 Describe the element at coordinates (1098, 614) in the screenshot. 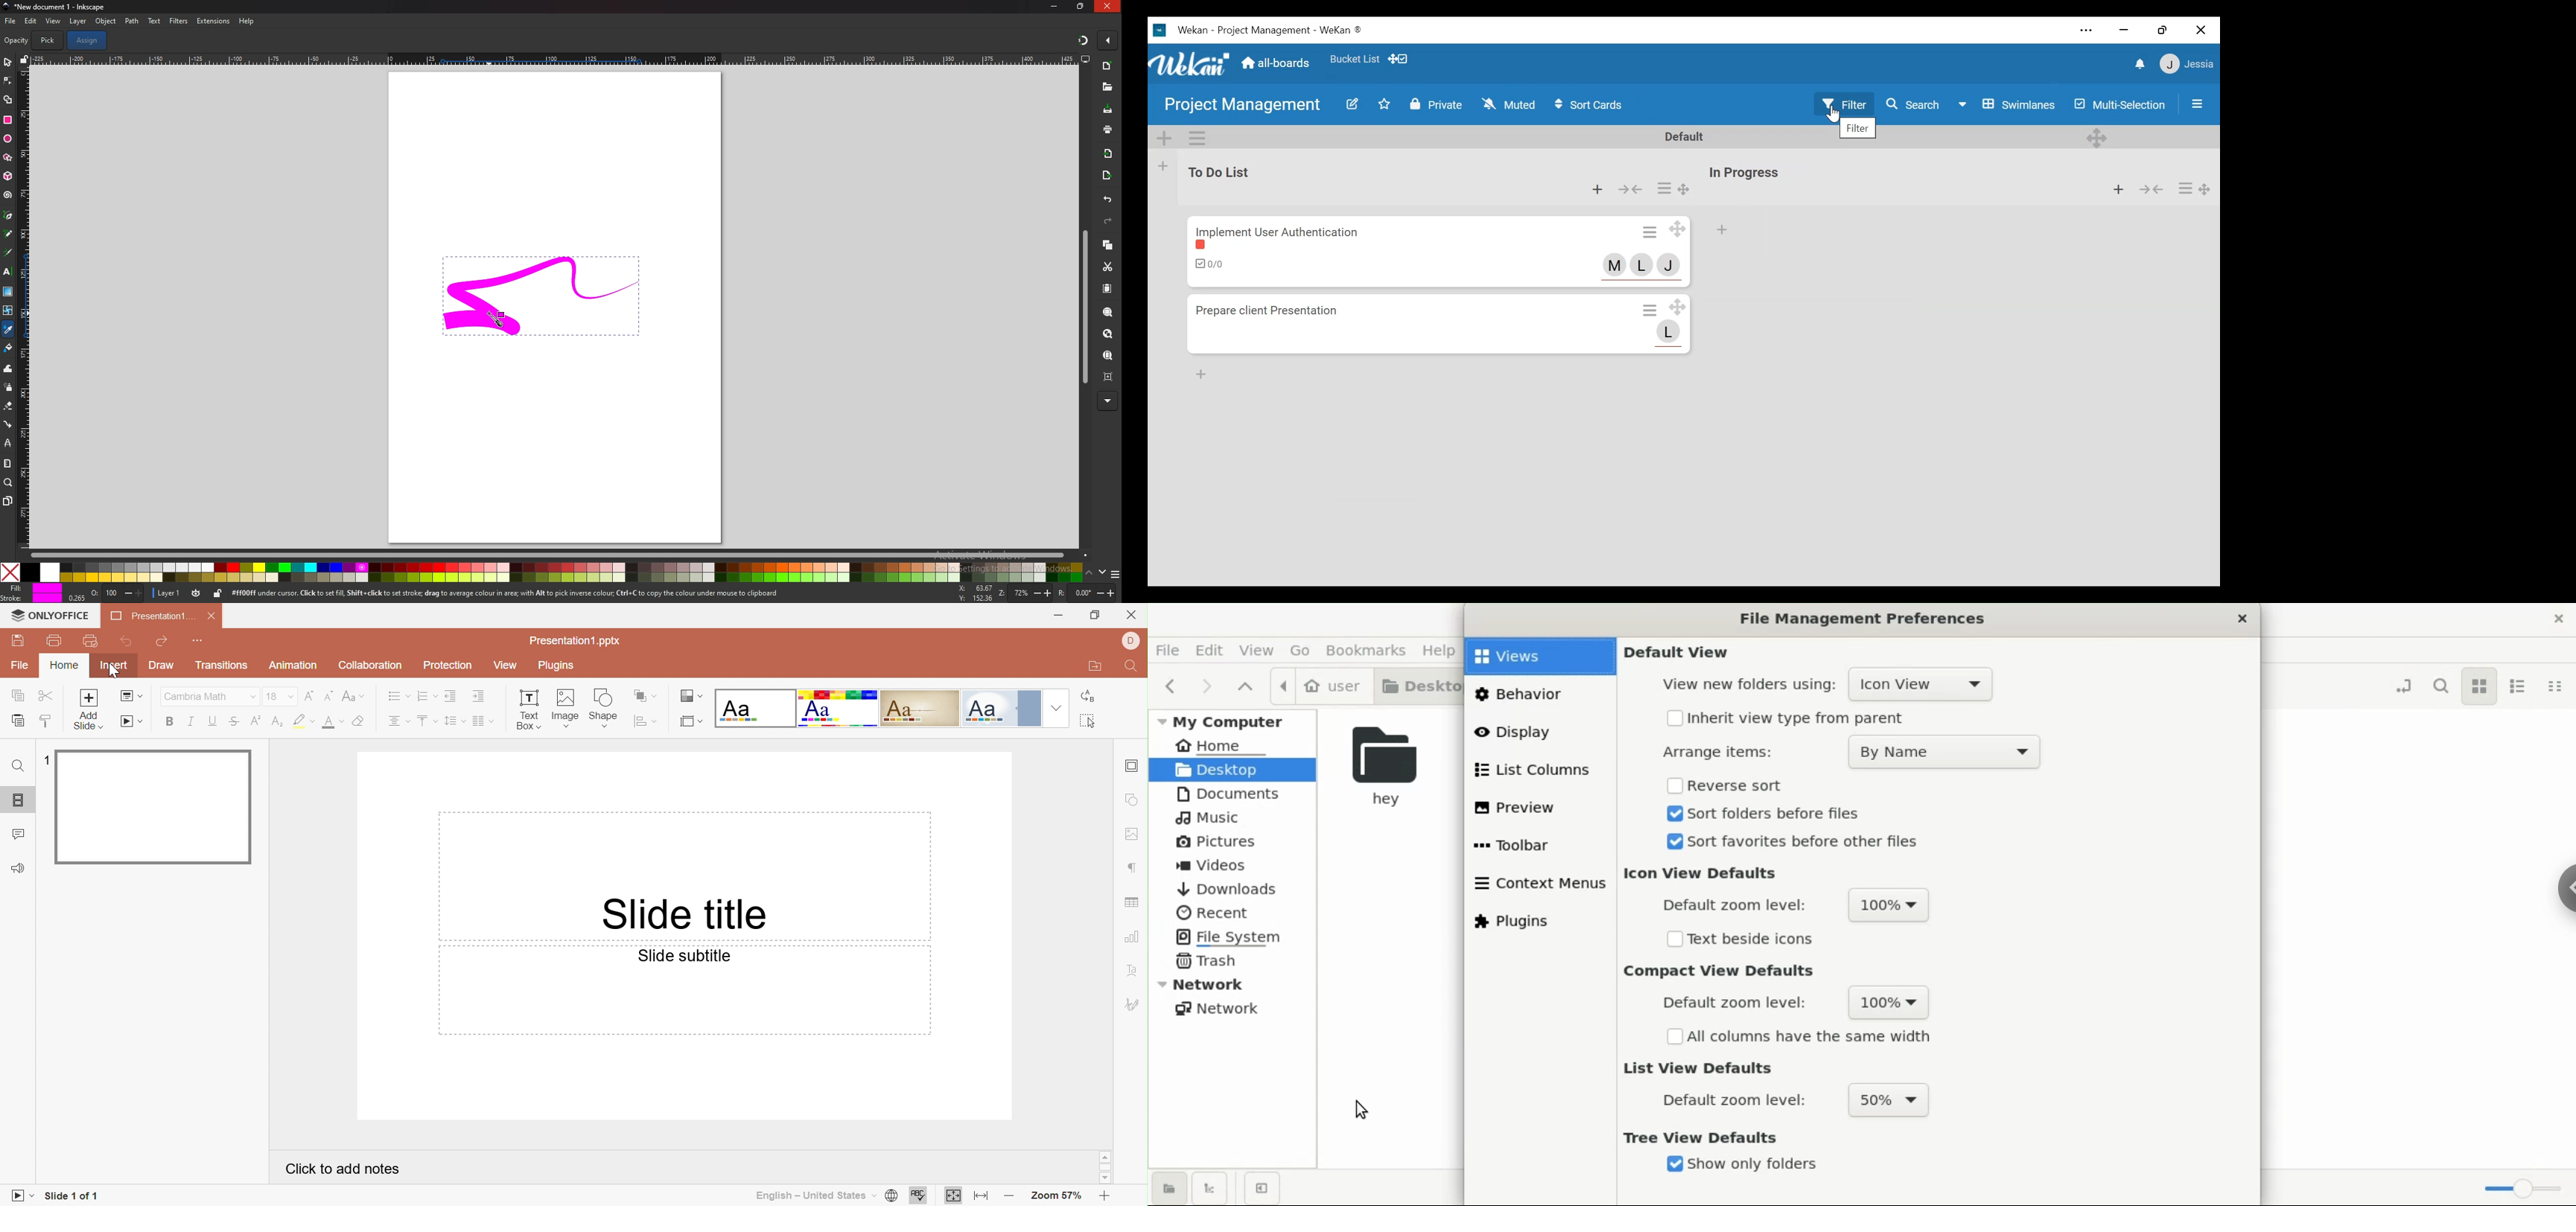

I see `Restore Down` at that location.